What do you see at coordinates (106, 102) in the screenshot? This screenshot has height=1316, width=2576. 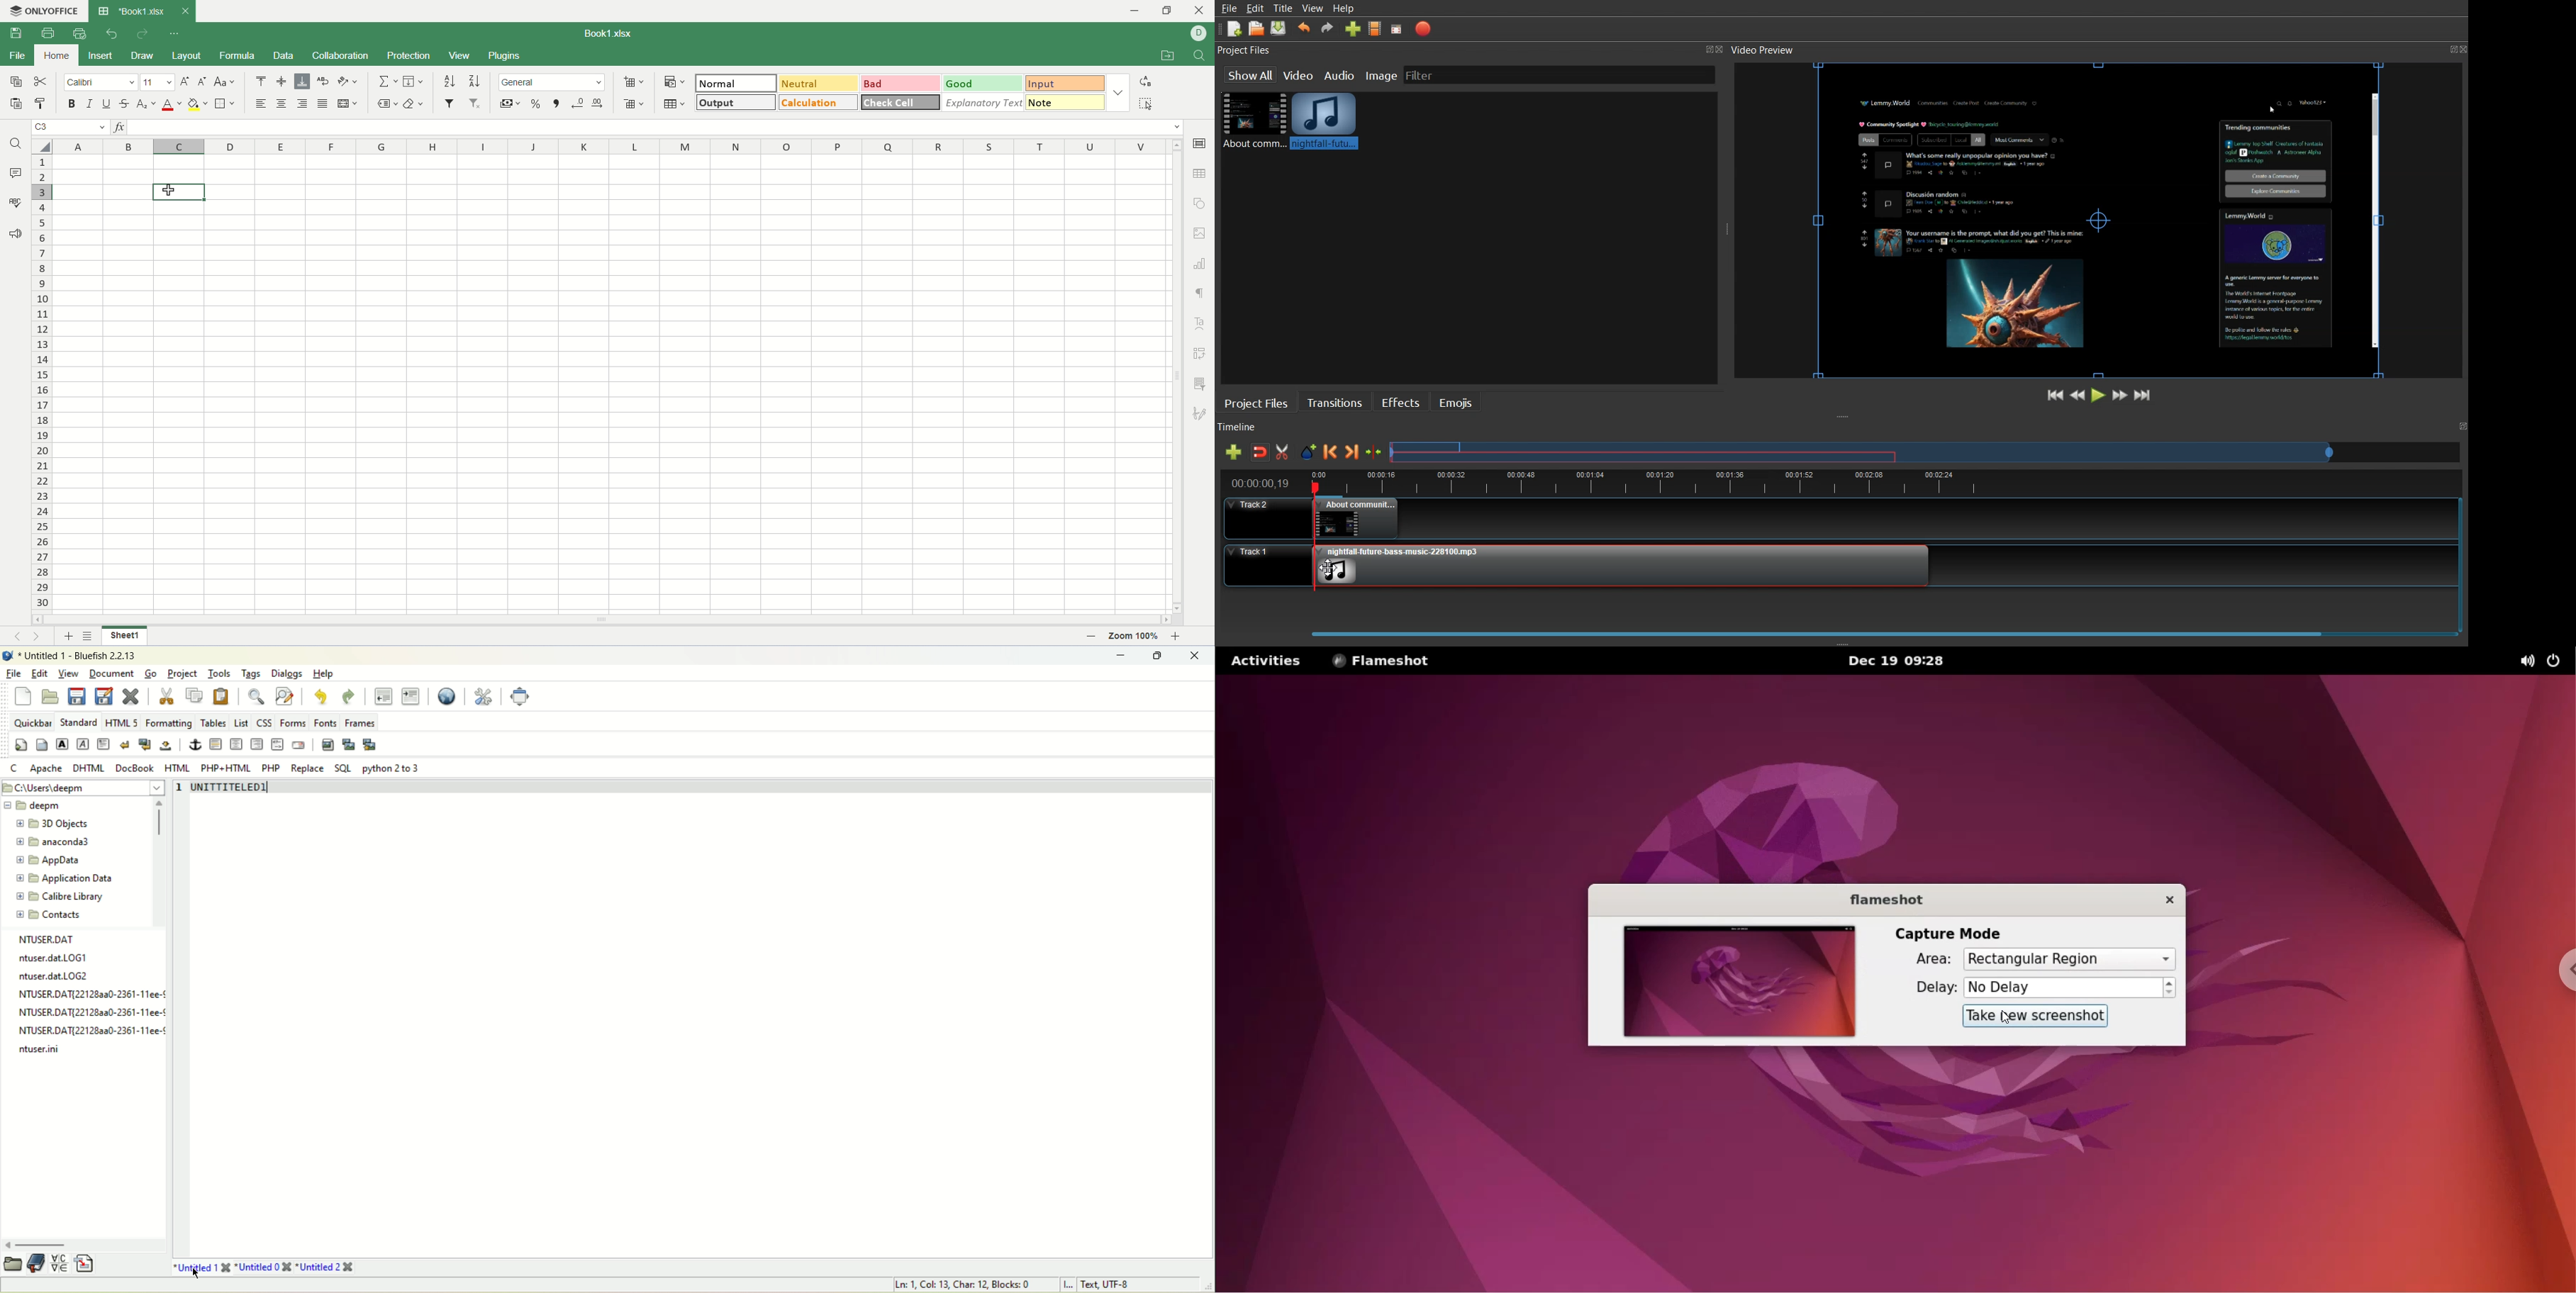 I see `underline` at bounding box center [106, 102].